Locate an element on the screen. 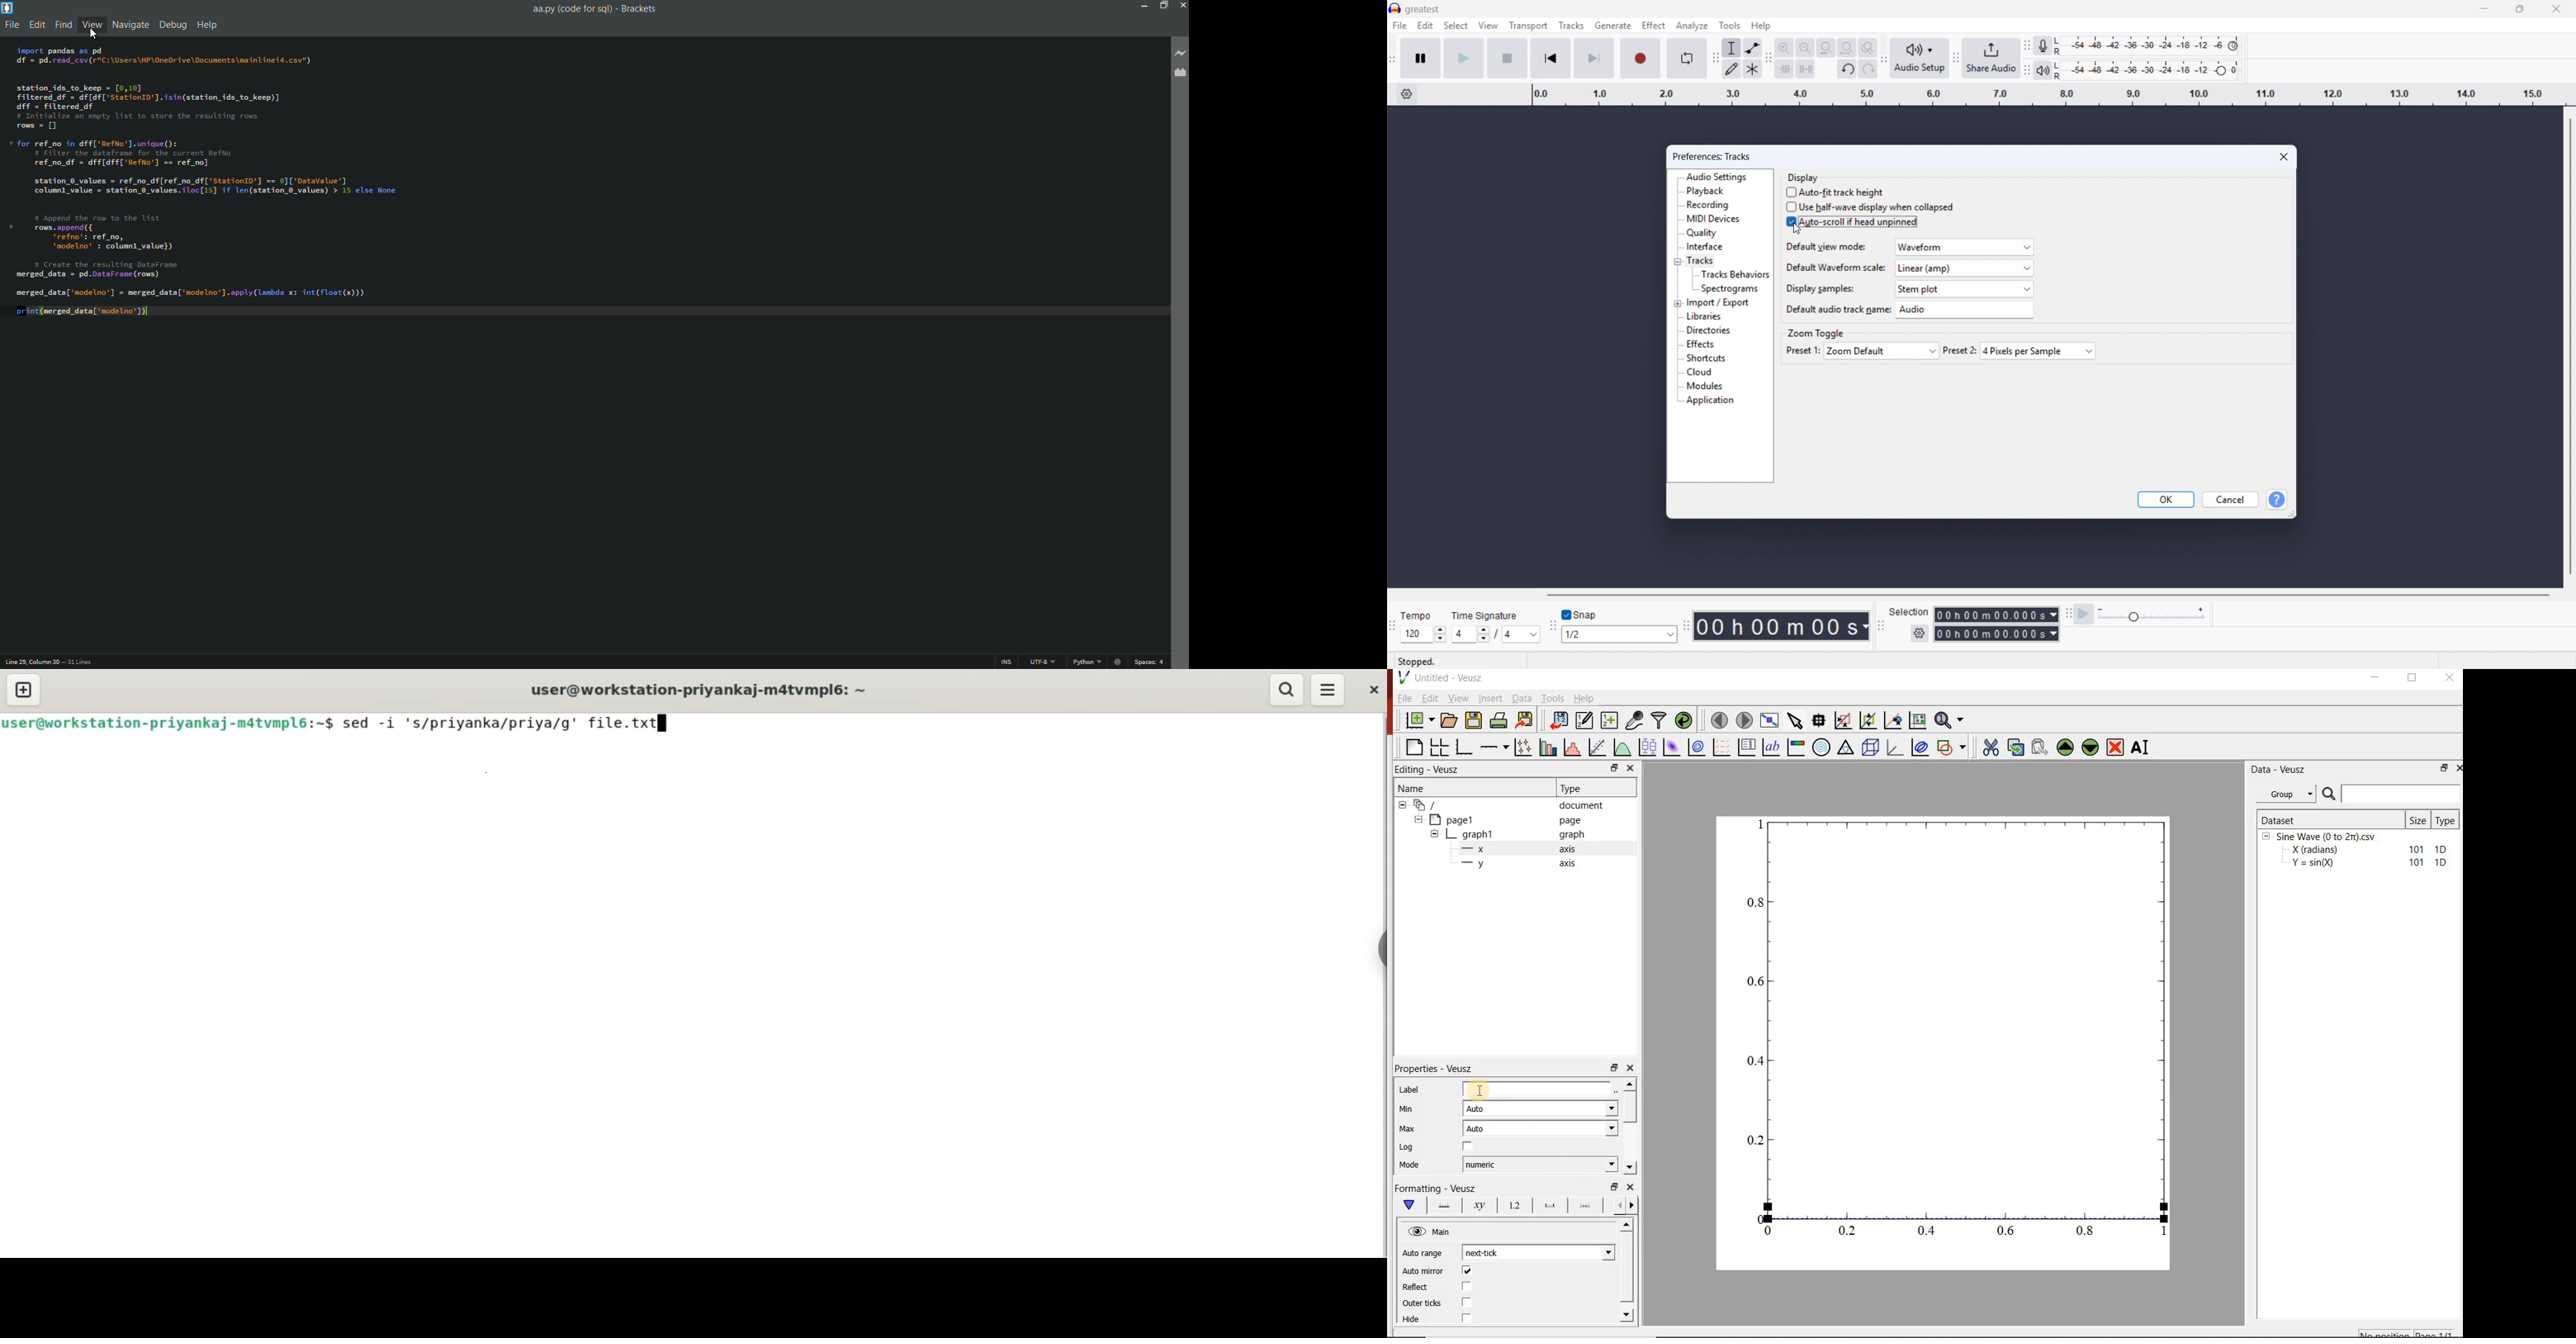 This screenshot has width=2576, height=1344. Timestamp  is located at coordinates (1782, 626).